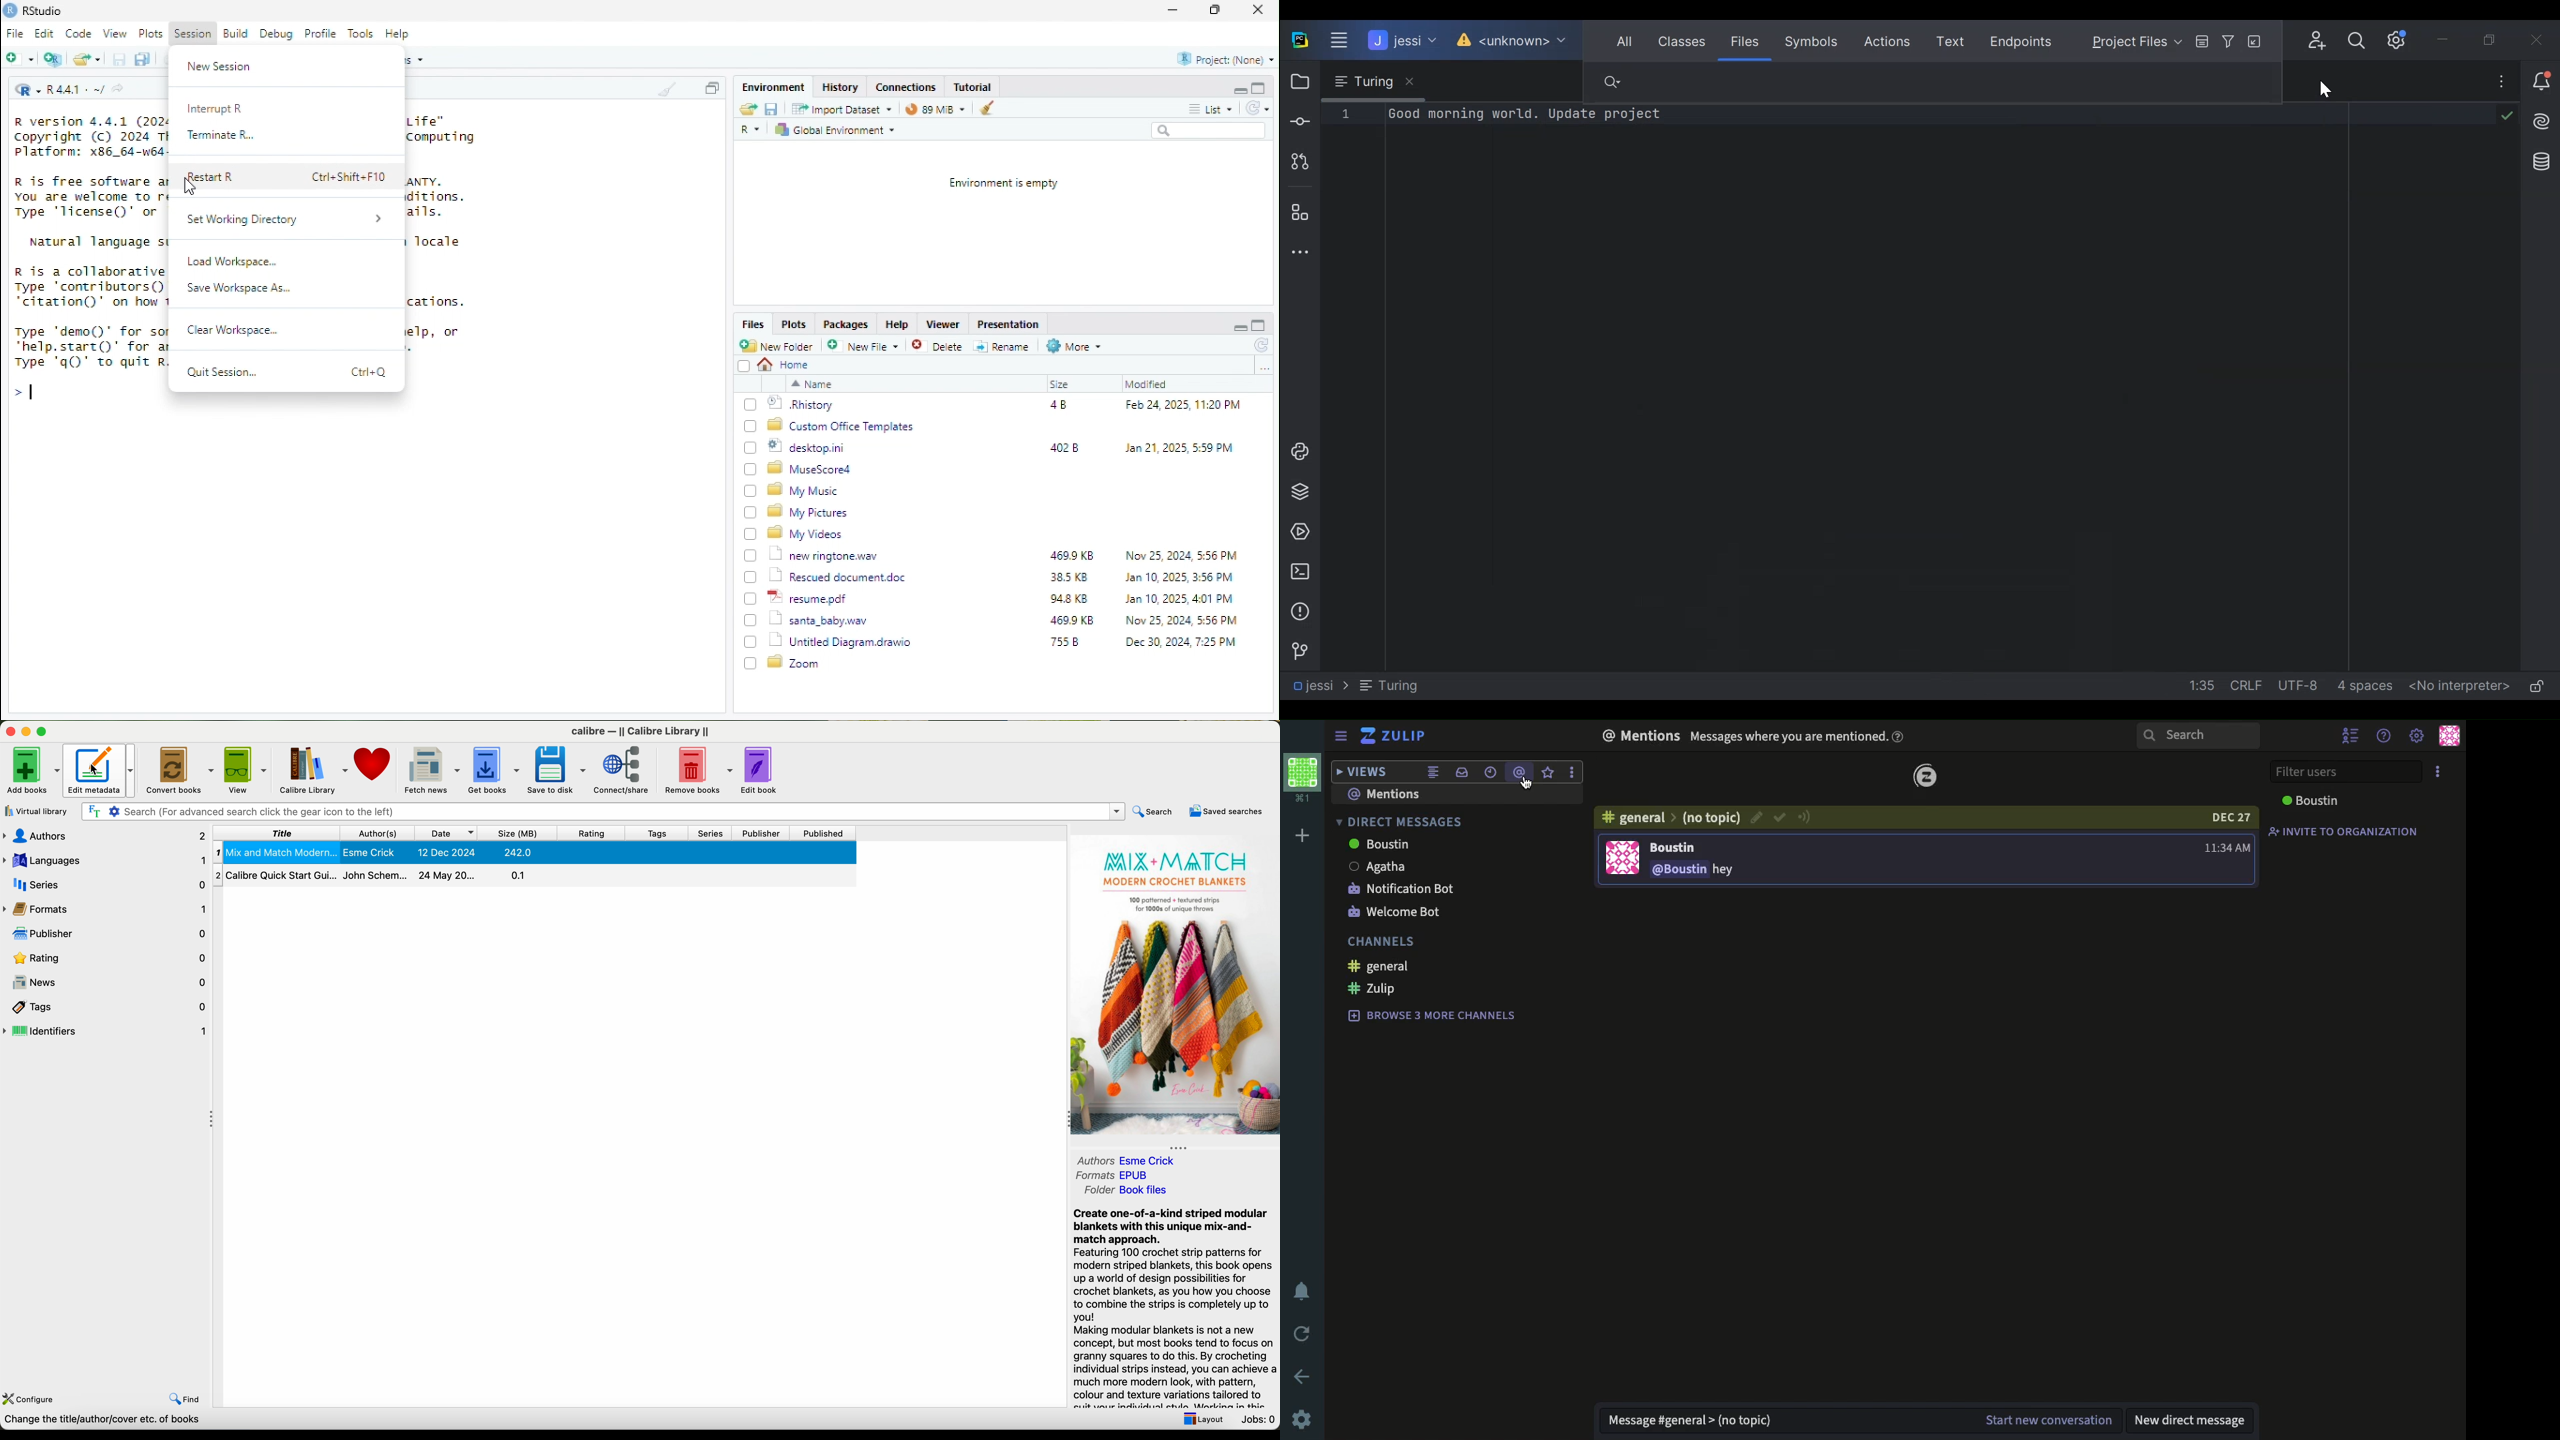  I want to click on Global Environment, so click(836, 130).